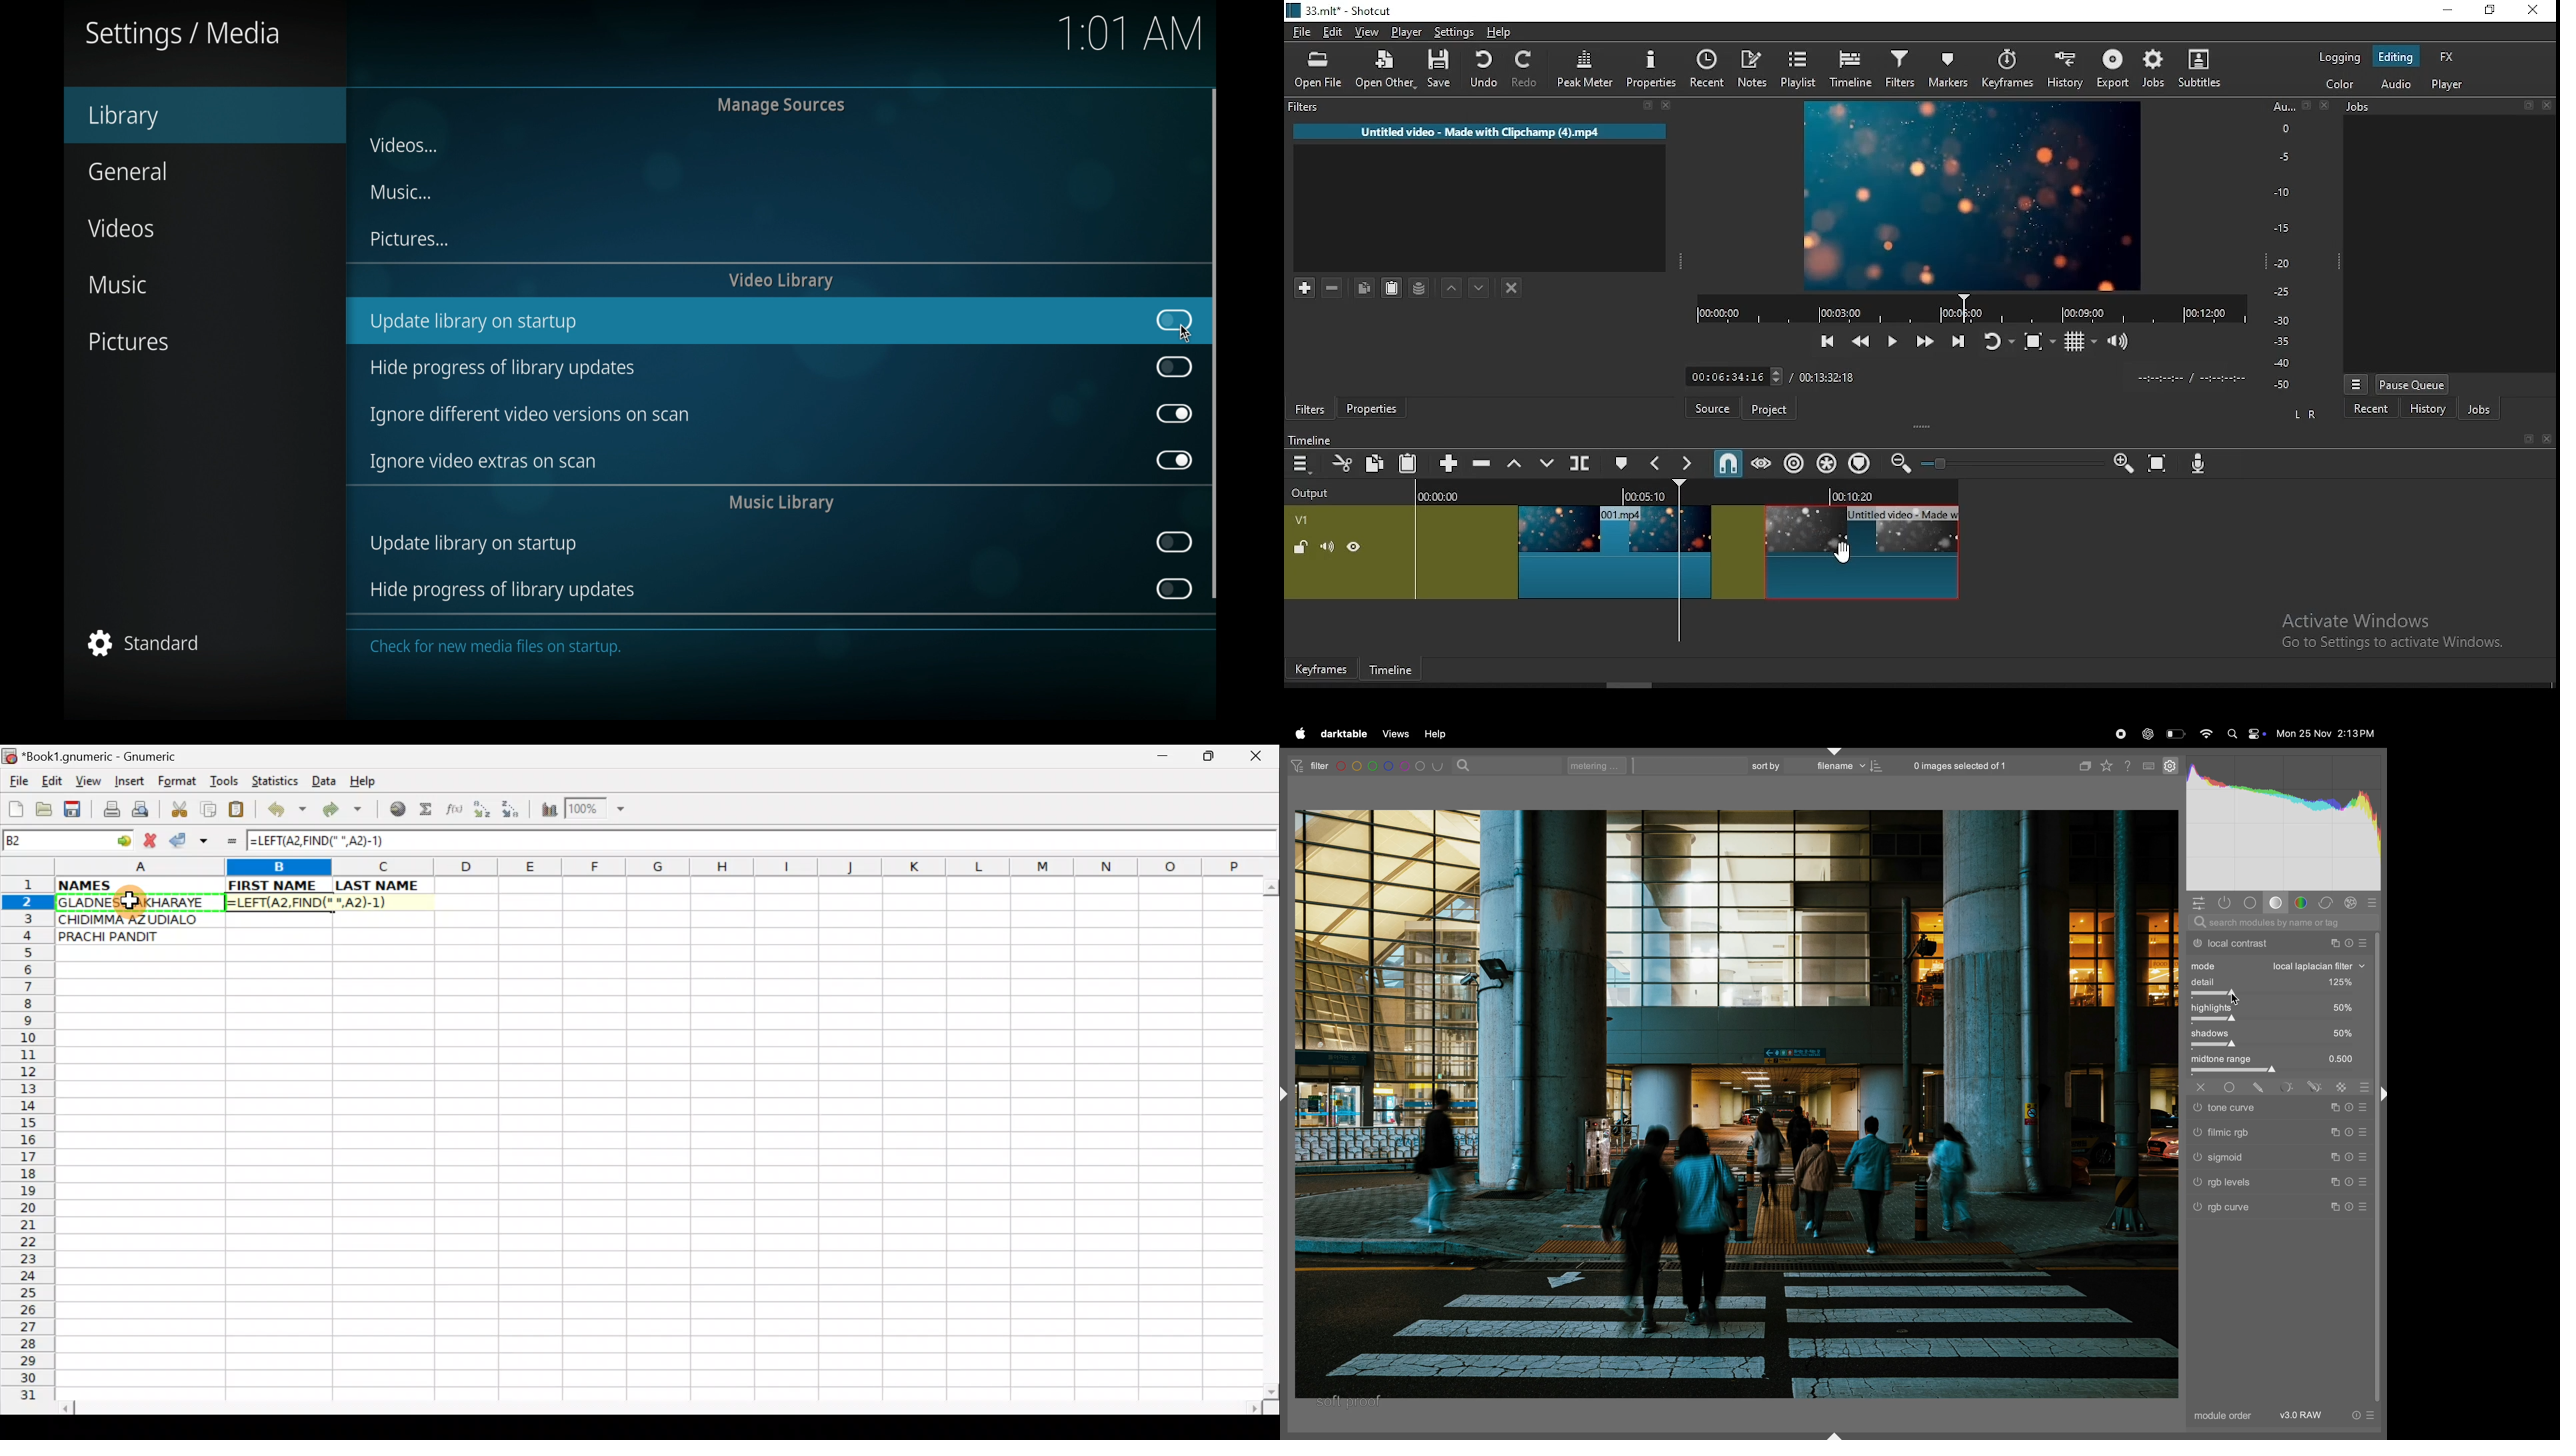  What do you see at coordinates (2350, 1131) in the screenshot?
I see `reset` at bounding box center [2350, 1131].